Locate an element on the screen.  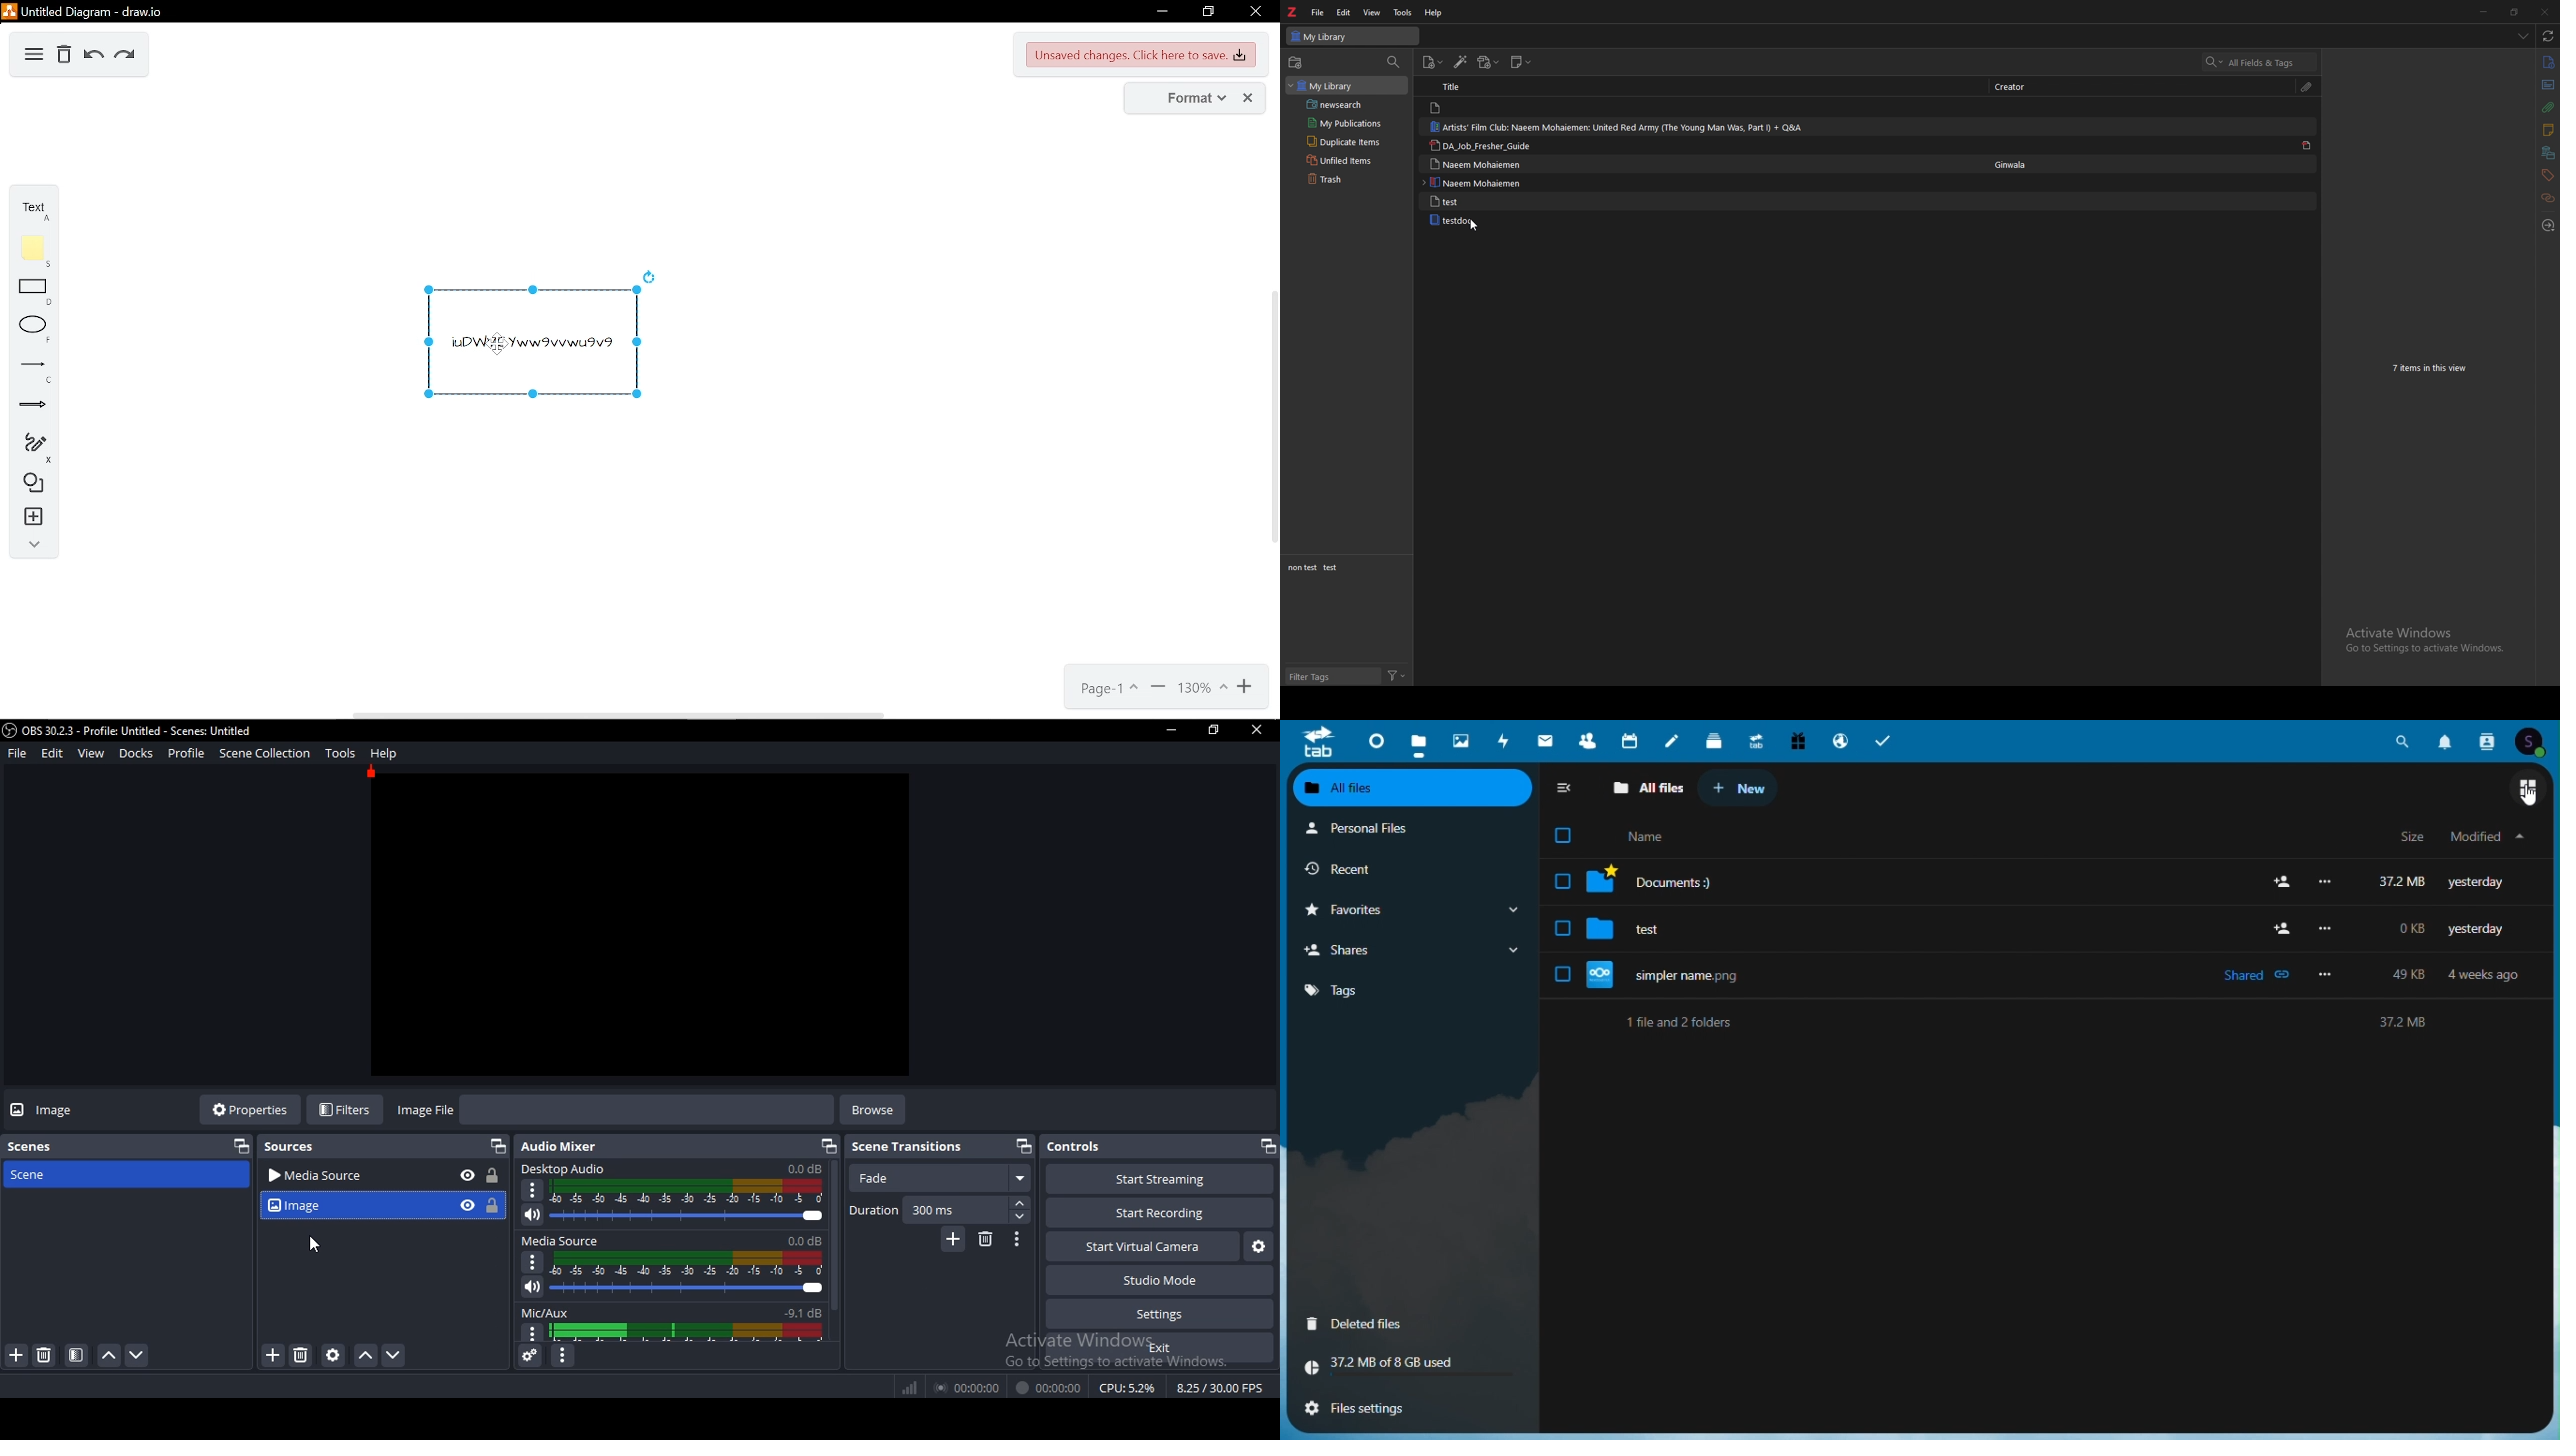
sources is located at coordinates (294, 1149).